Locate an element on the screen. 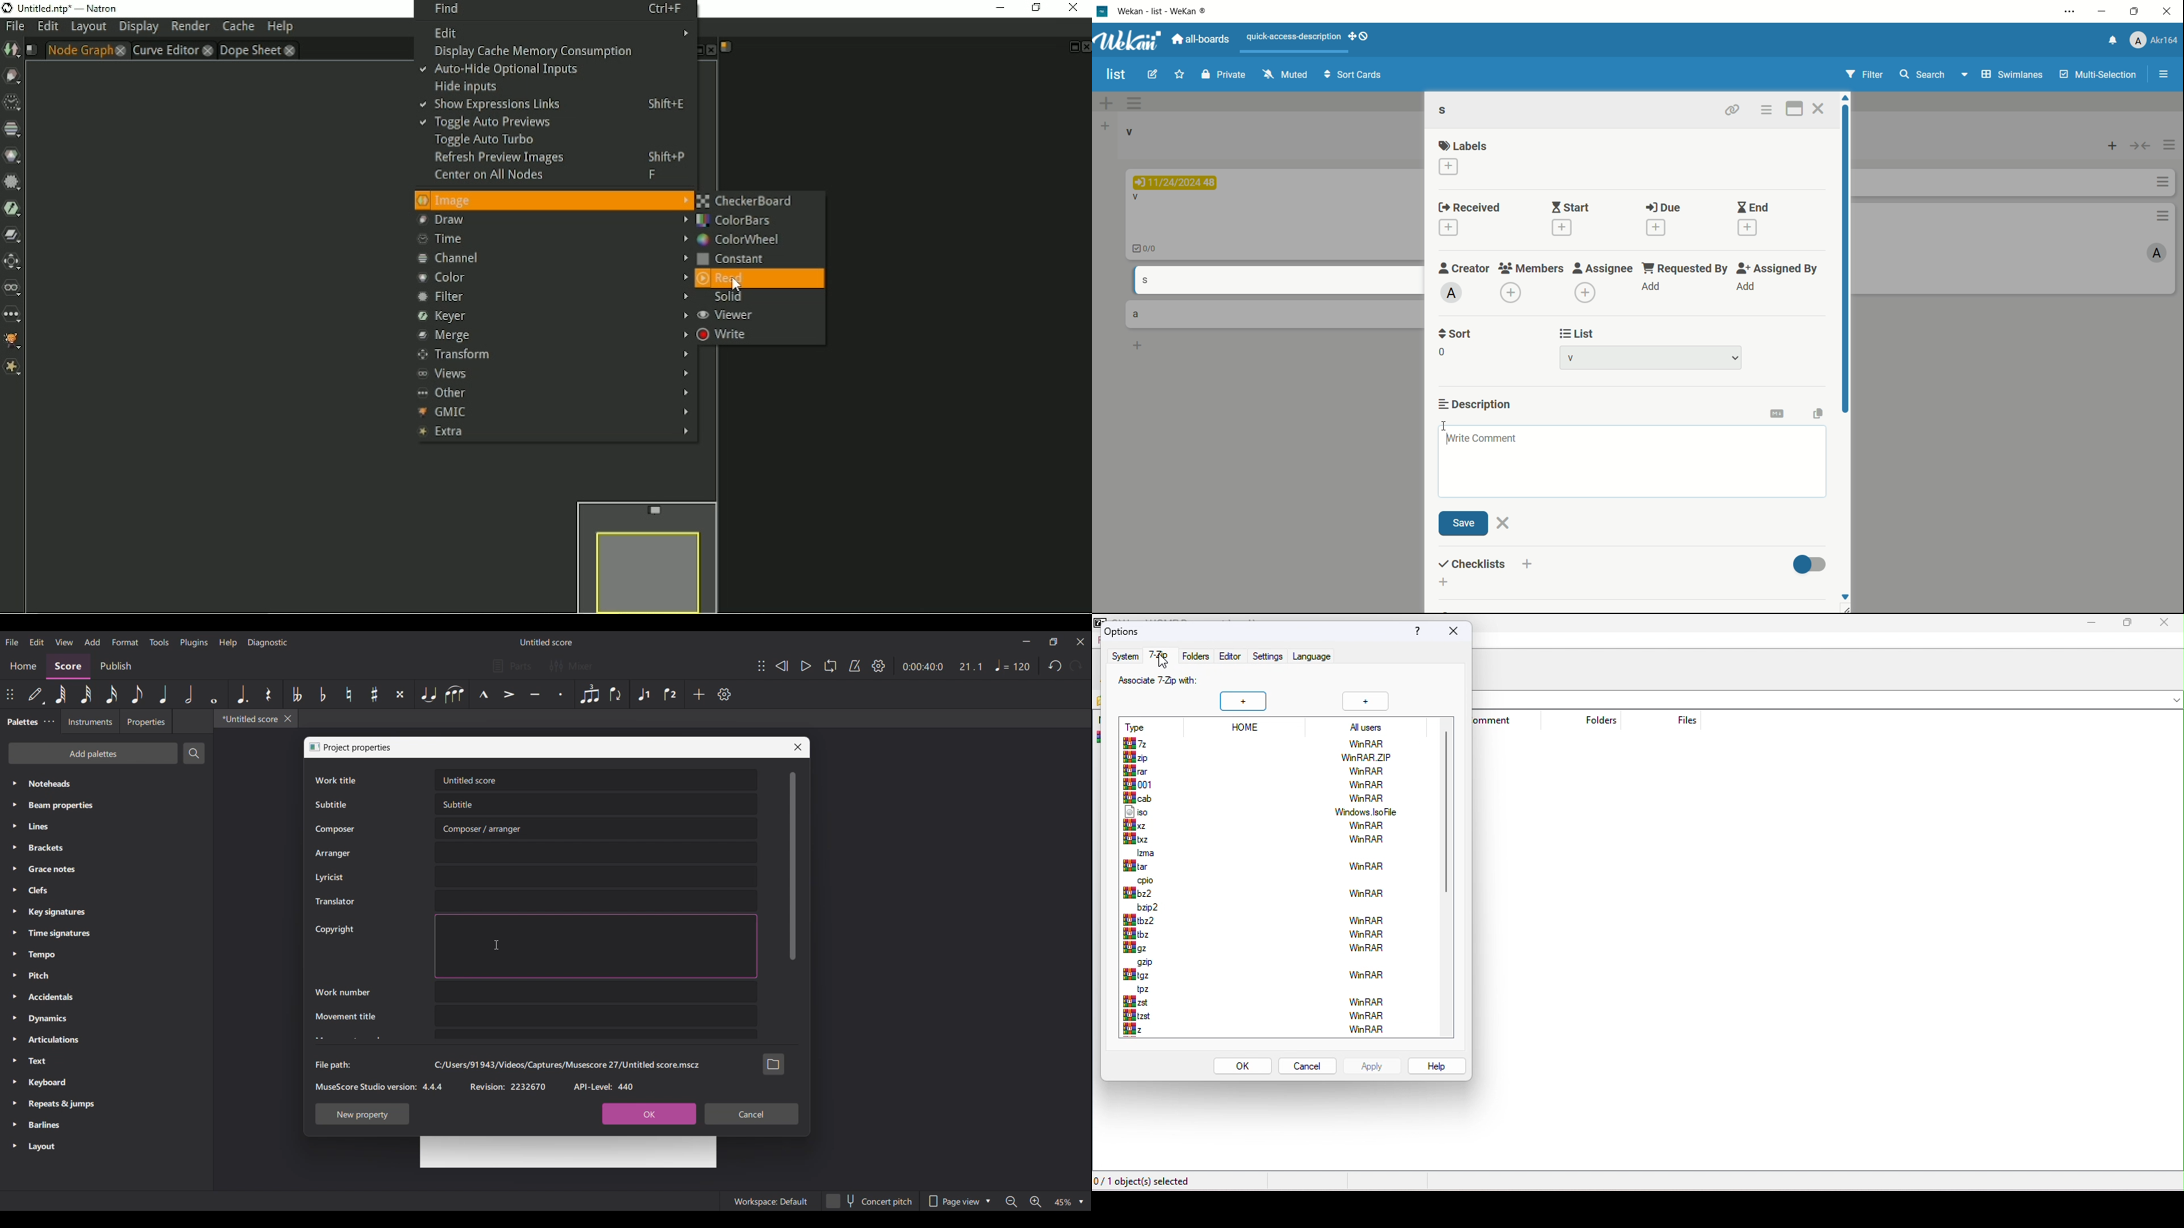 The height and width of the screenshot is (1232, 2184). swimlanes is located at coordinates (2014, 75).